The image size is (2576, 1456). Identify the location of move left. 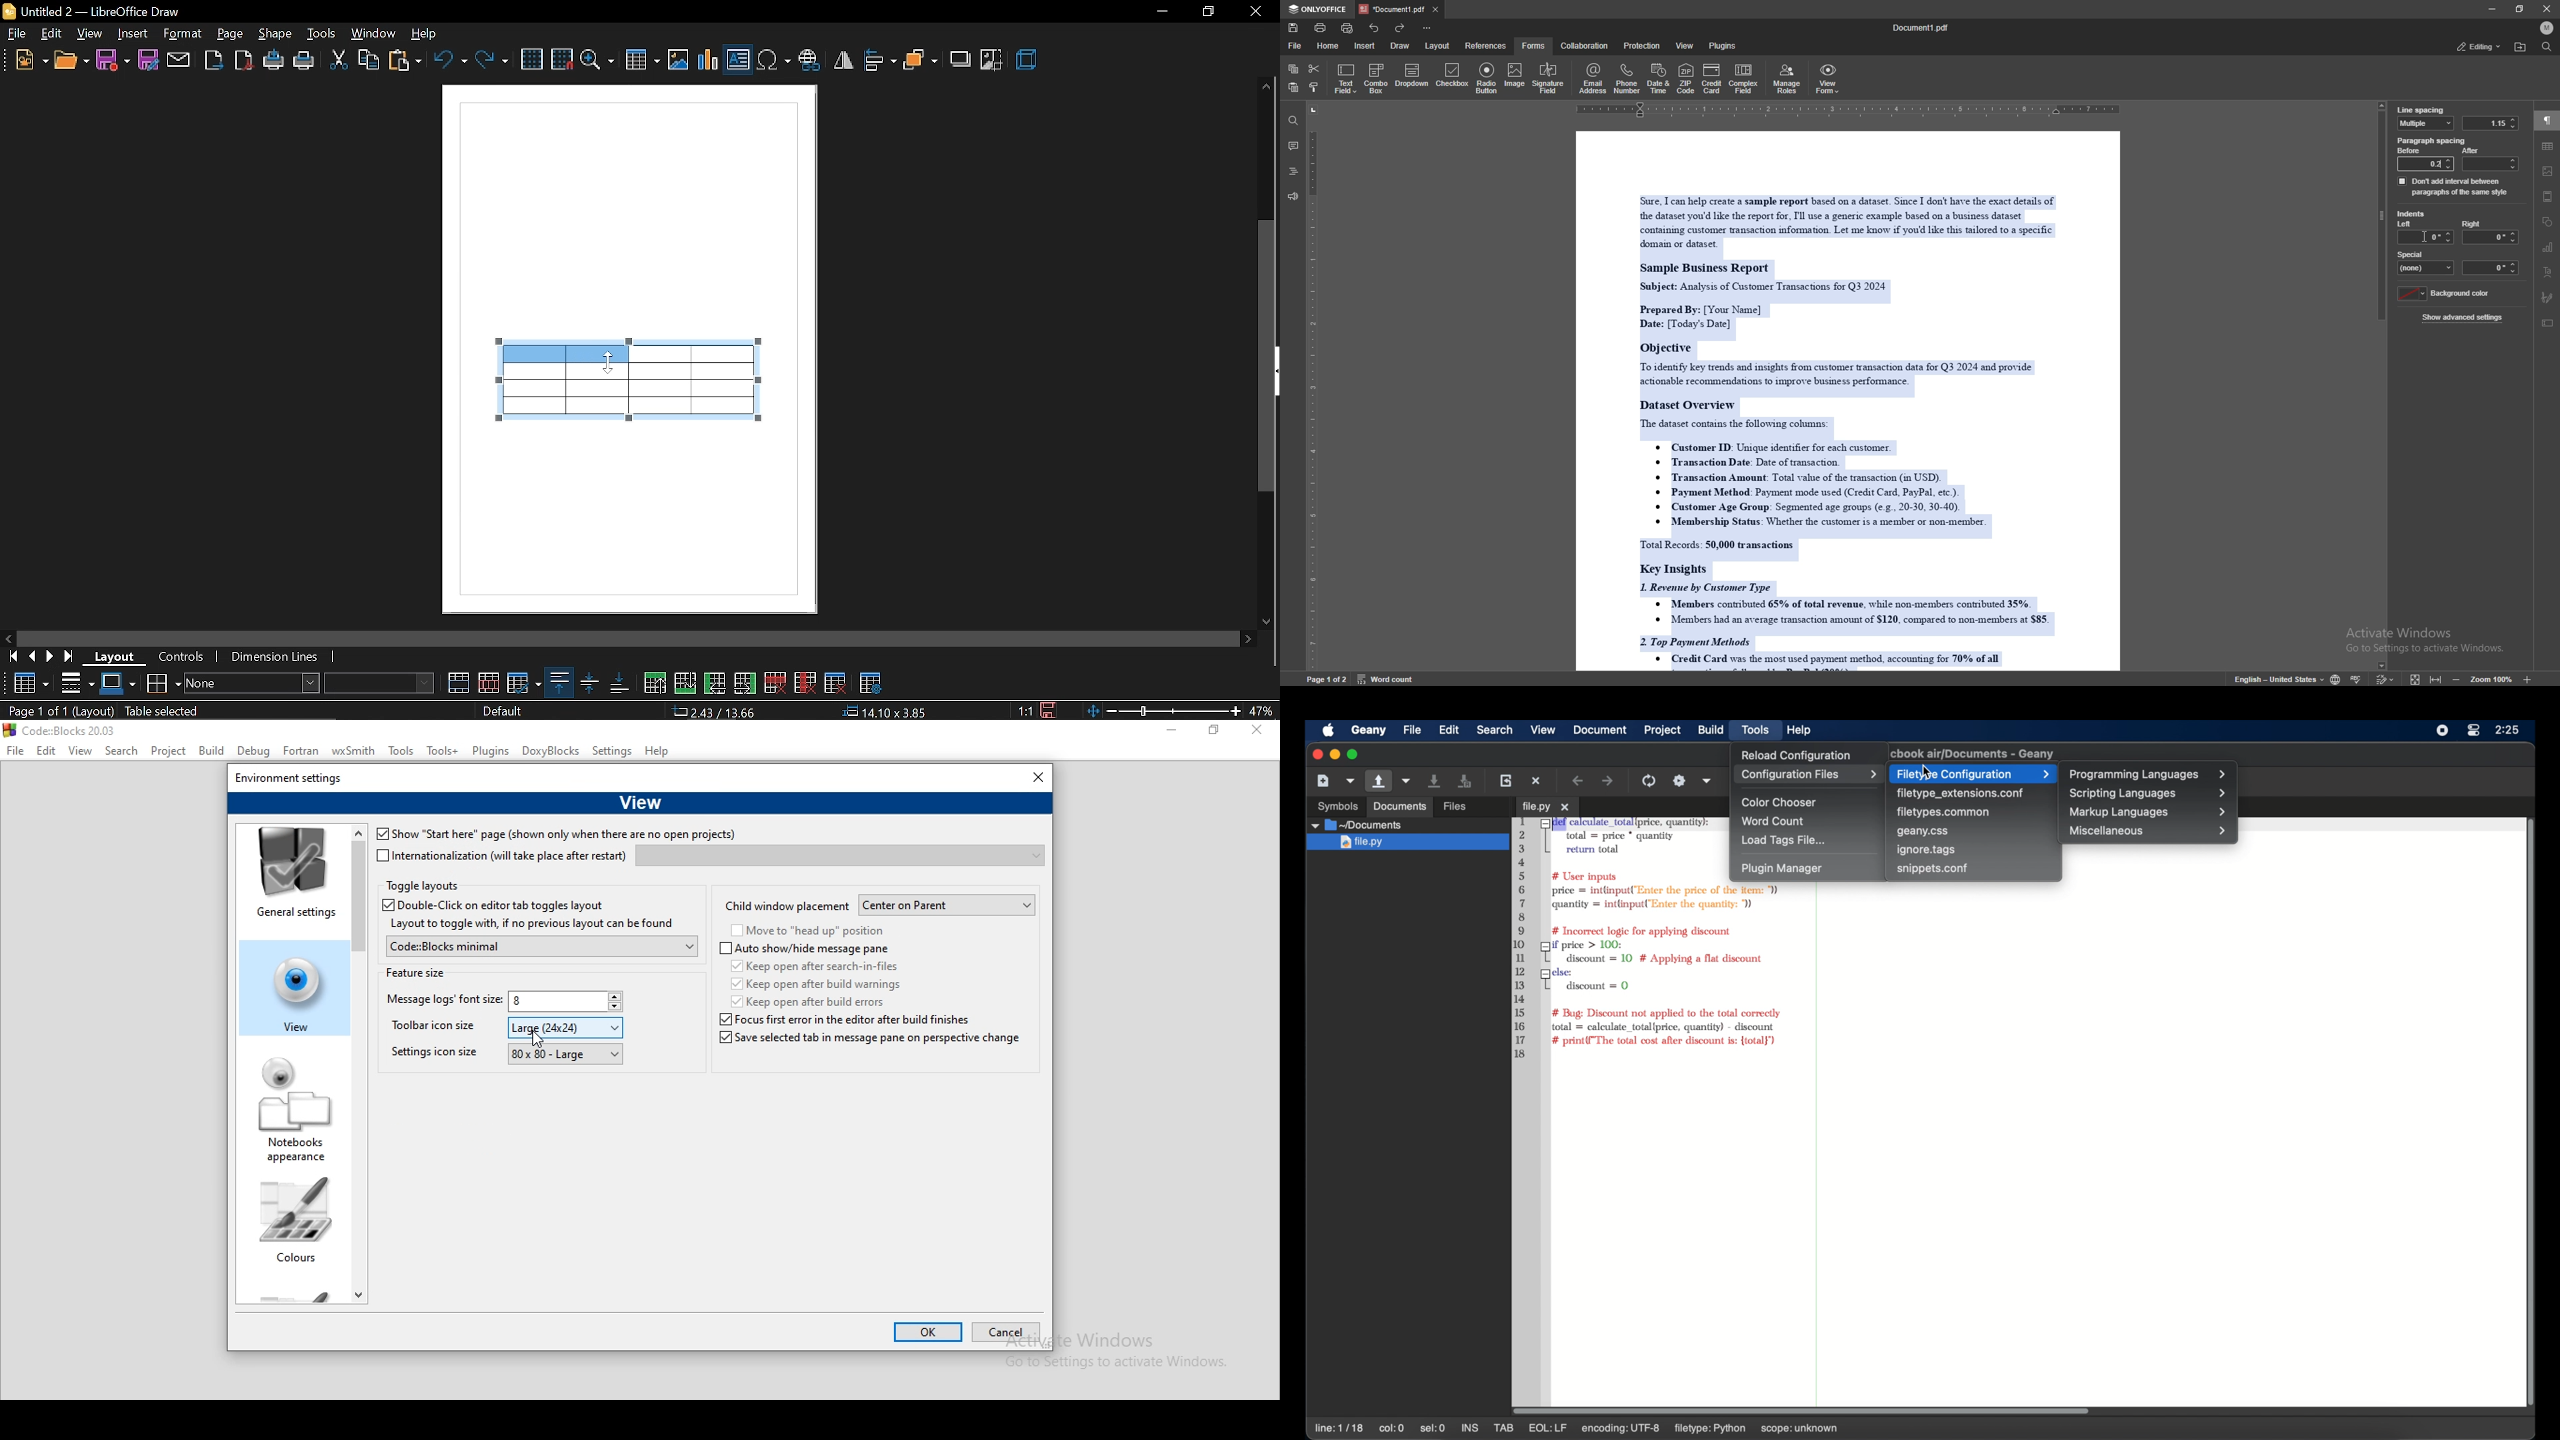
(8, 637).